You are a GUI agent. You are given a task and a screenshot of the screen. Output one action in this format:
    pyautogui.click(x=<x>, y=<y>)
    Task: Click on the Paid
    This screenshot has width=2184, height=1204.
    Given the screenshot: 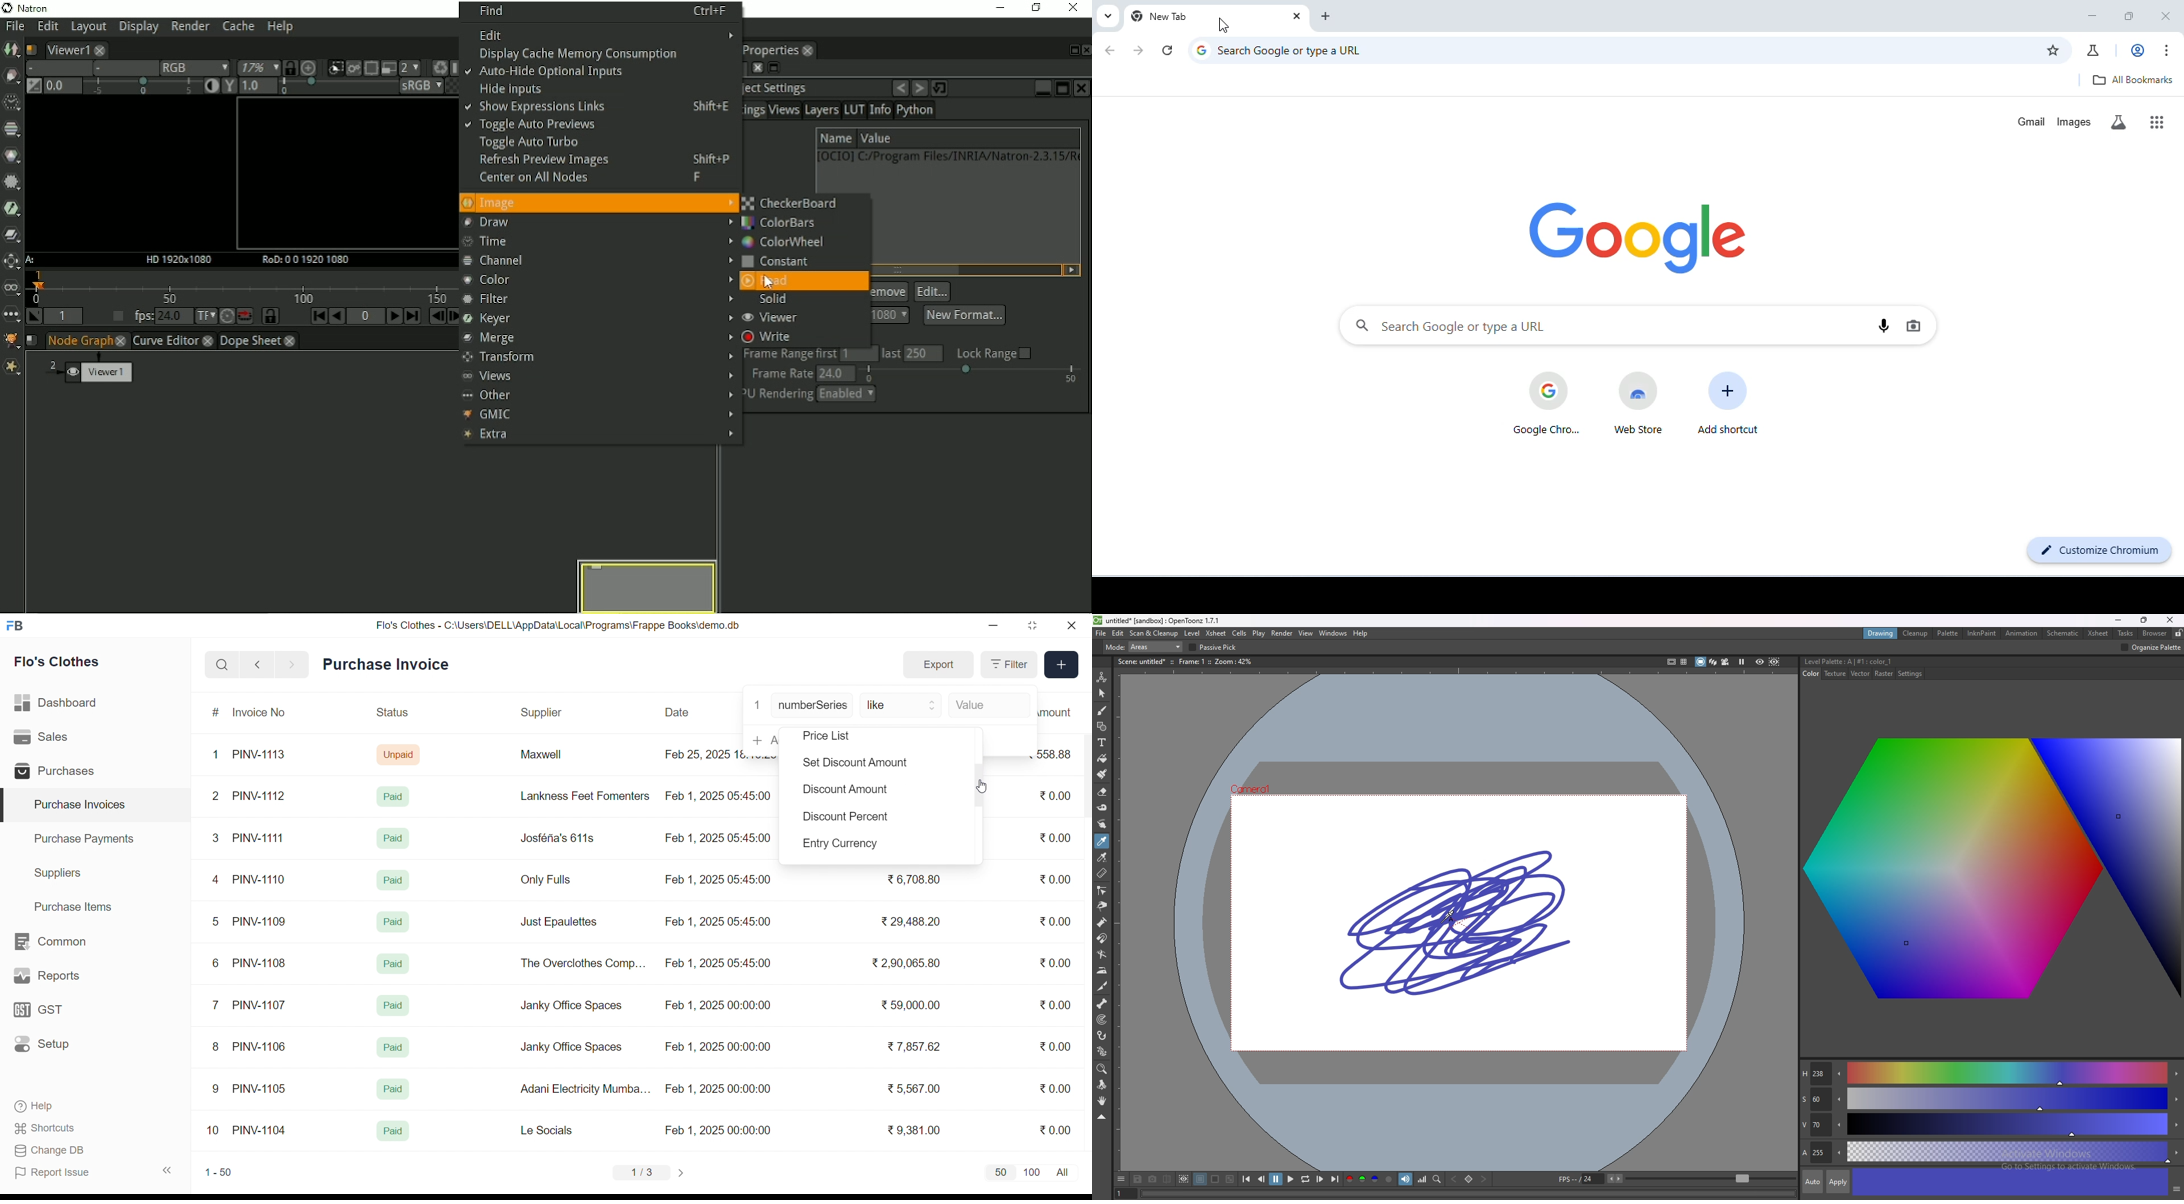 What is the action you would take?
    pyautogui.click(x=392, y=879)
    